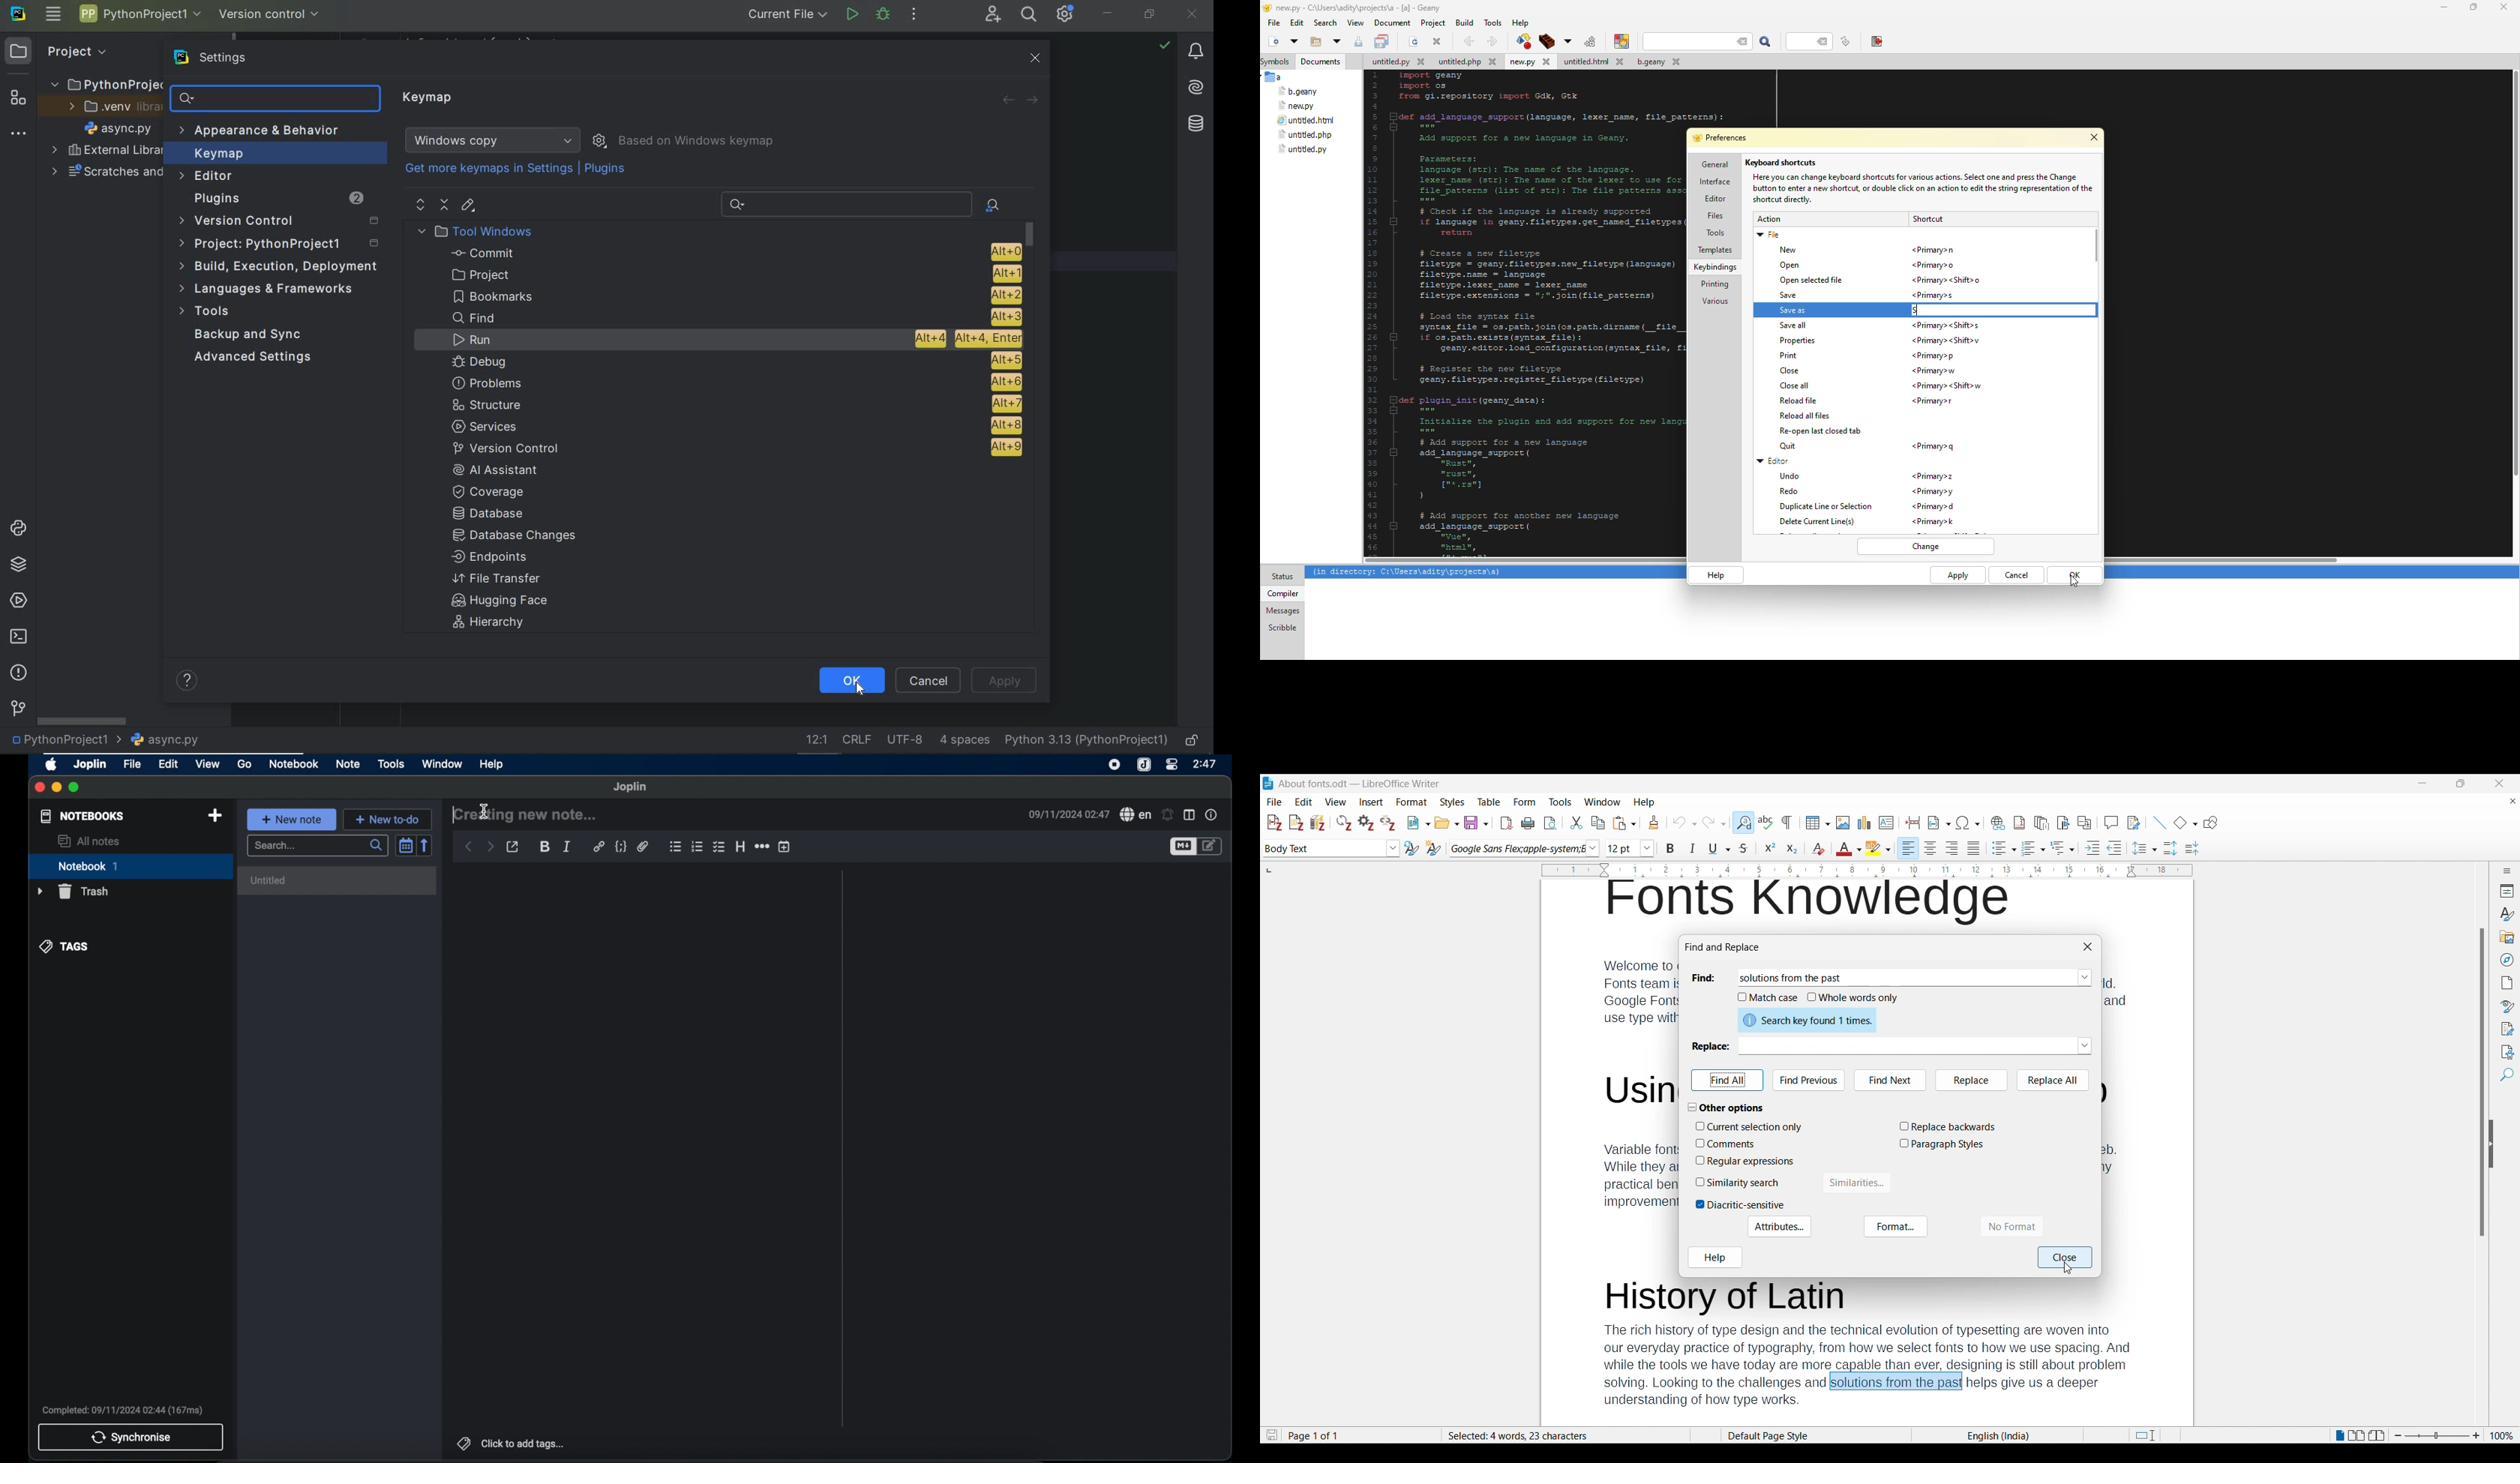 The height and width of the screenshot is (1484, 2520). I want to click on Toggle formatting marks, so click(1788, 823).